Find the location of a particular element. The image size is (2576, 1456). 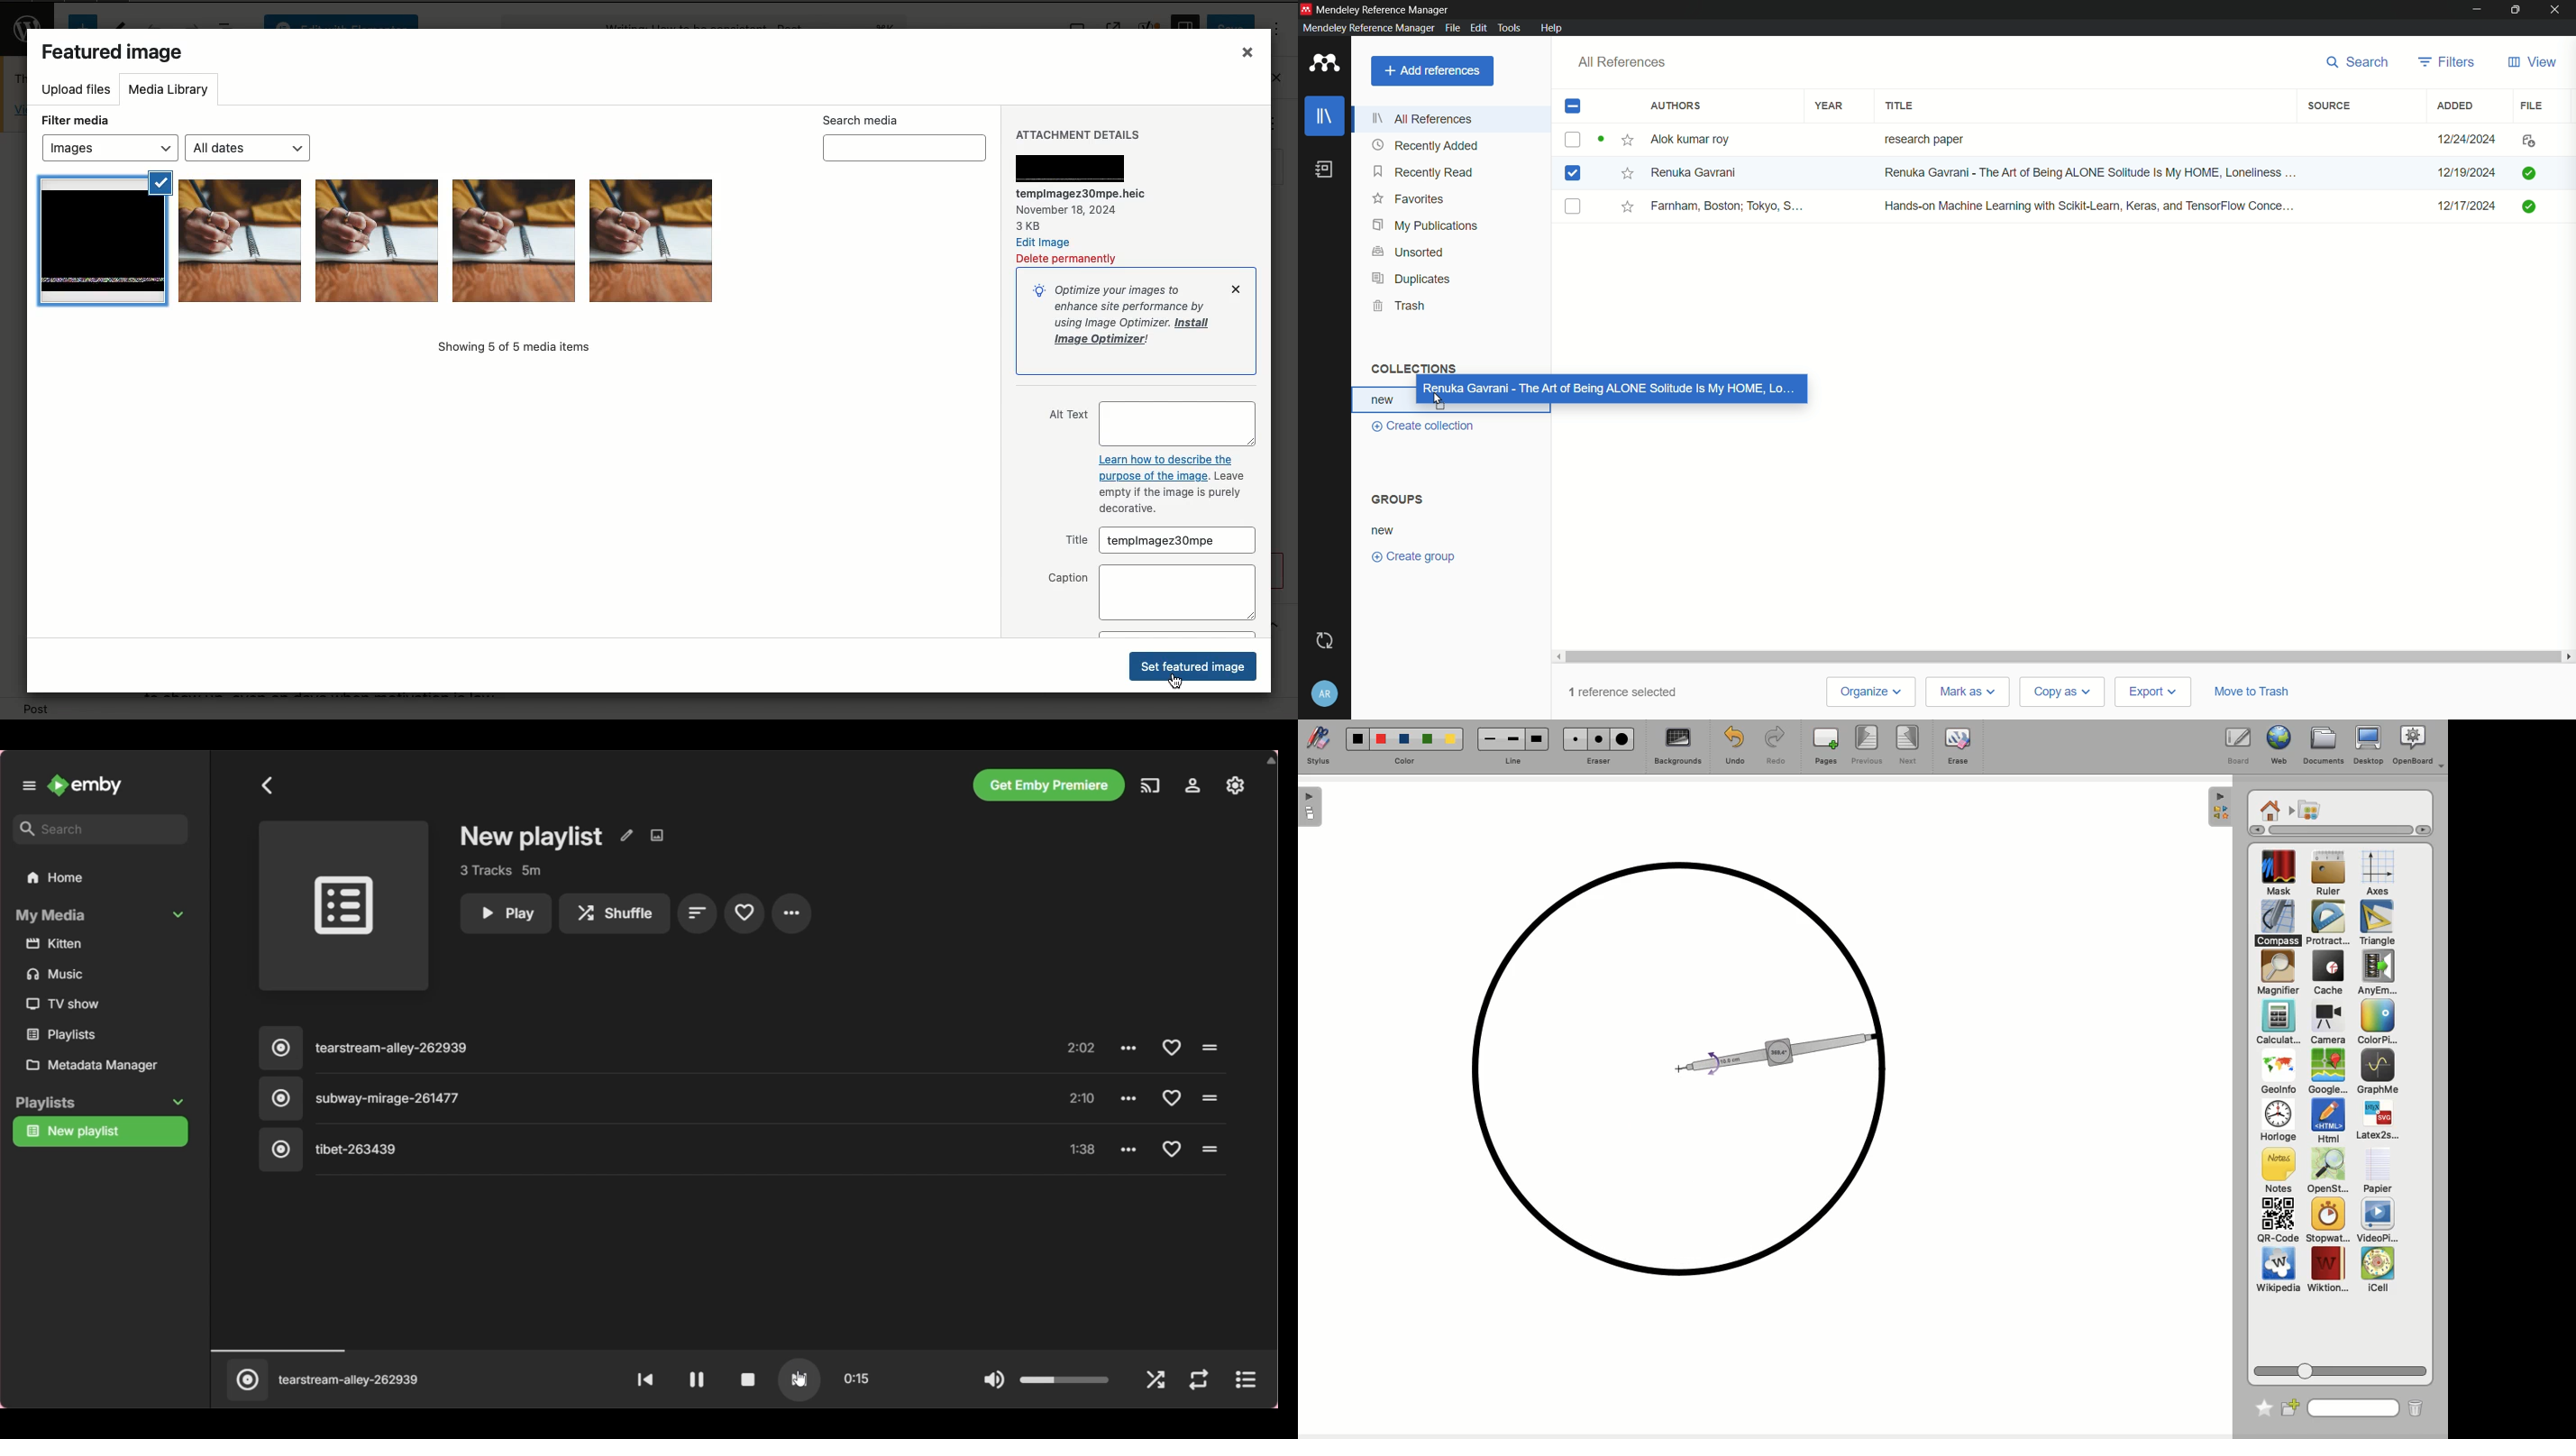

hide sidebar is located at coordinates (2219, 807).